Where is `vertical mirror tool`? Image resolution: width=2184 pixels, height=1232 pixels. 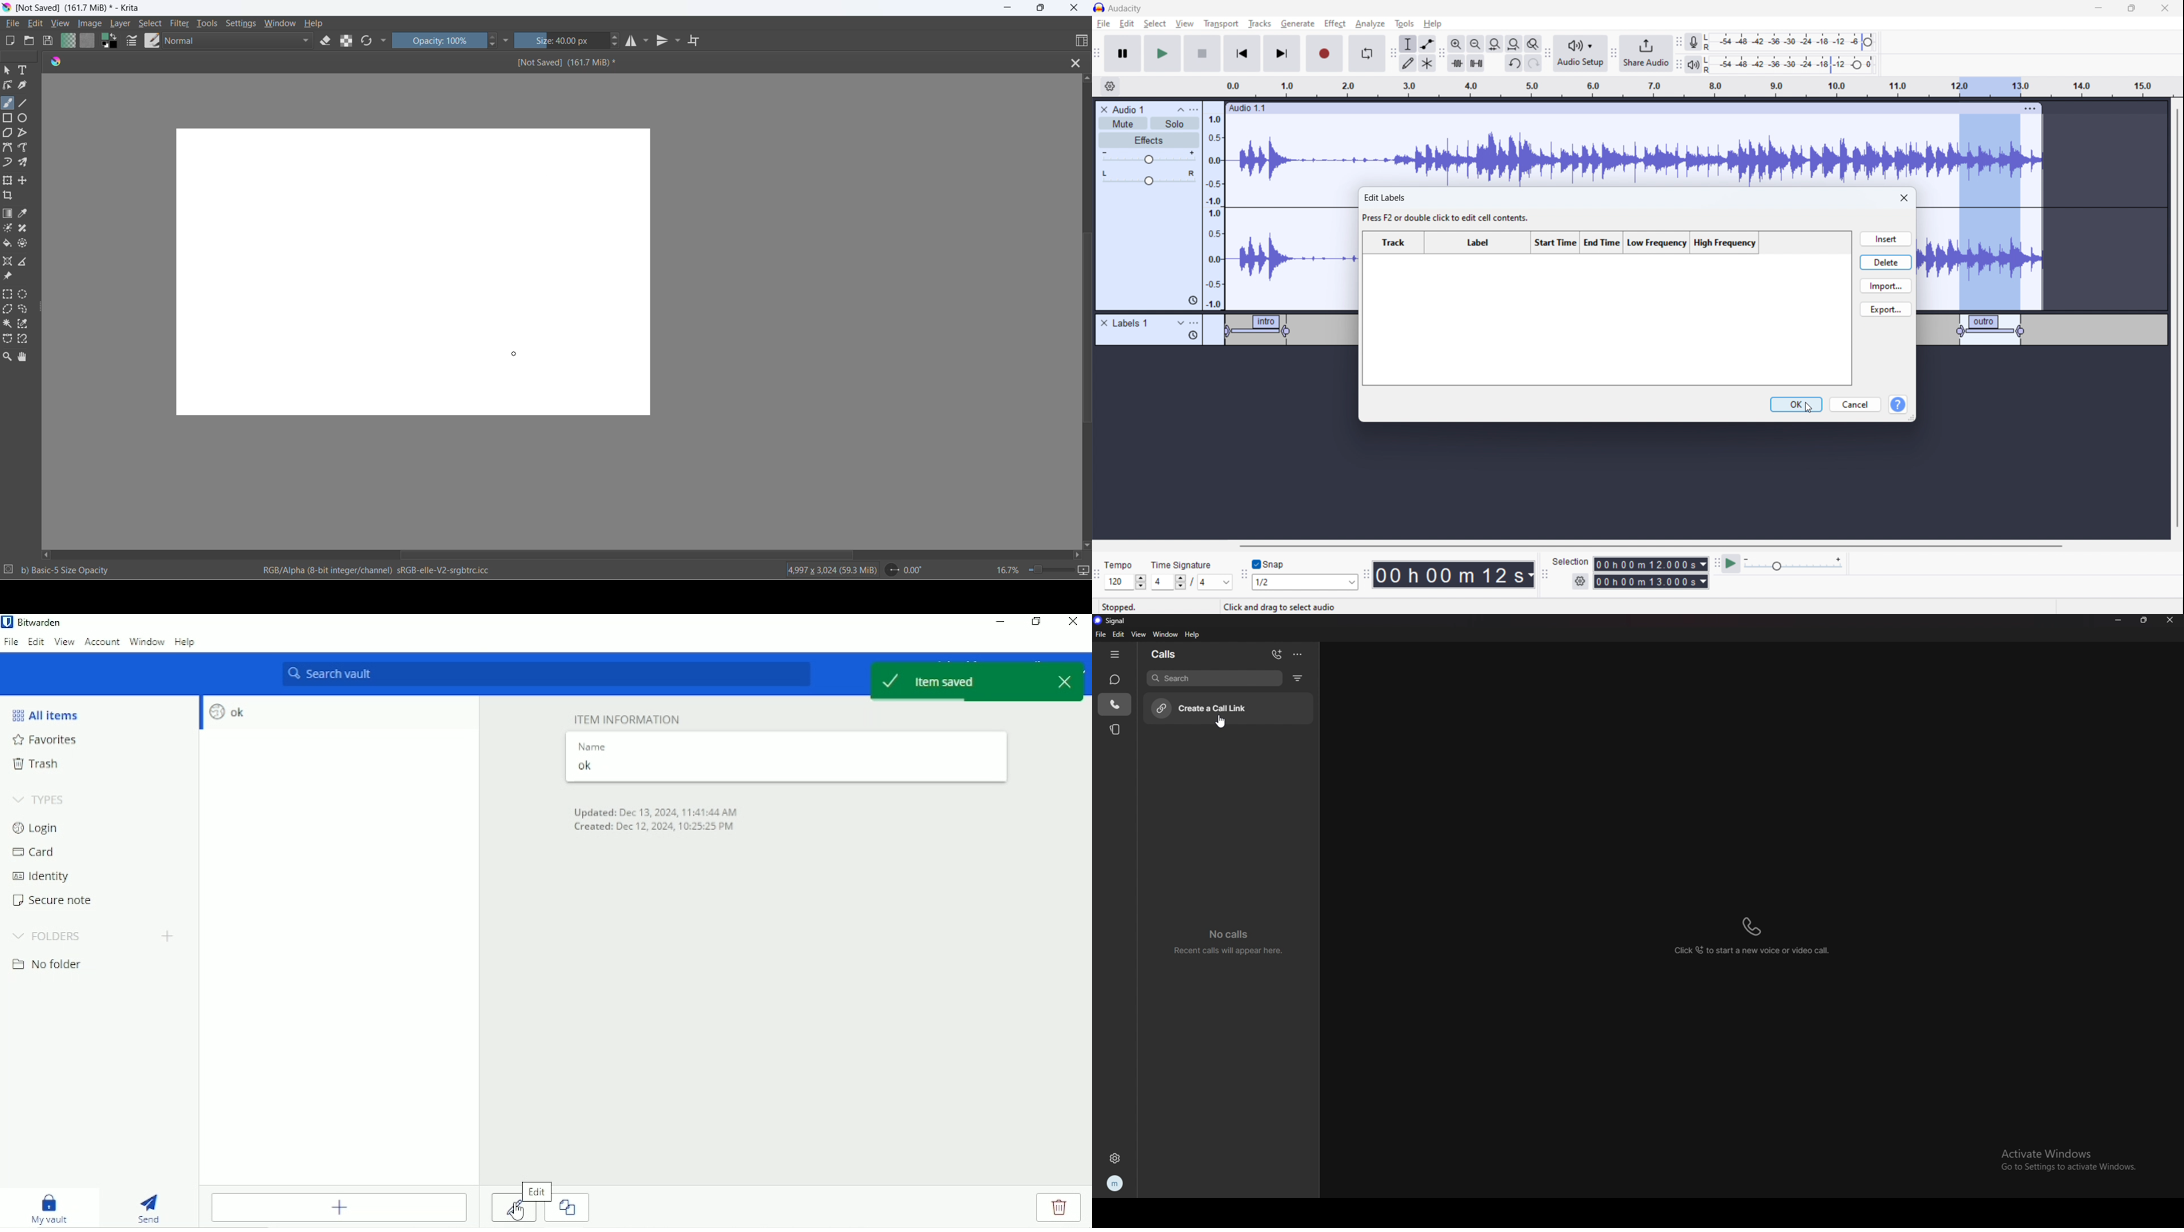 vertical mirror tool is located at coordinates (663, 42).